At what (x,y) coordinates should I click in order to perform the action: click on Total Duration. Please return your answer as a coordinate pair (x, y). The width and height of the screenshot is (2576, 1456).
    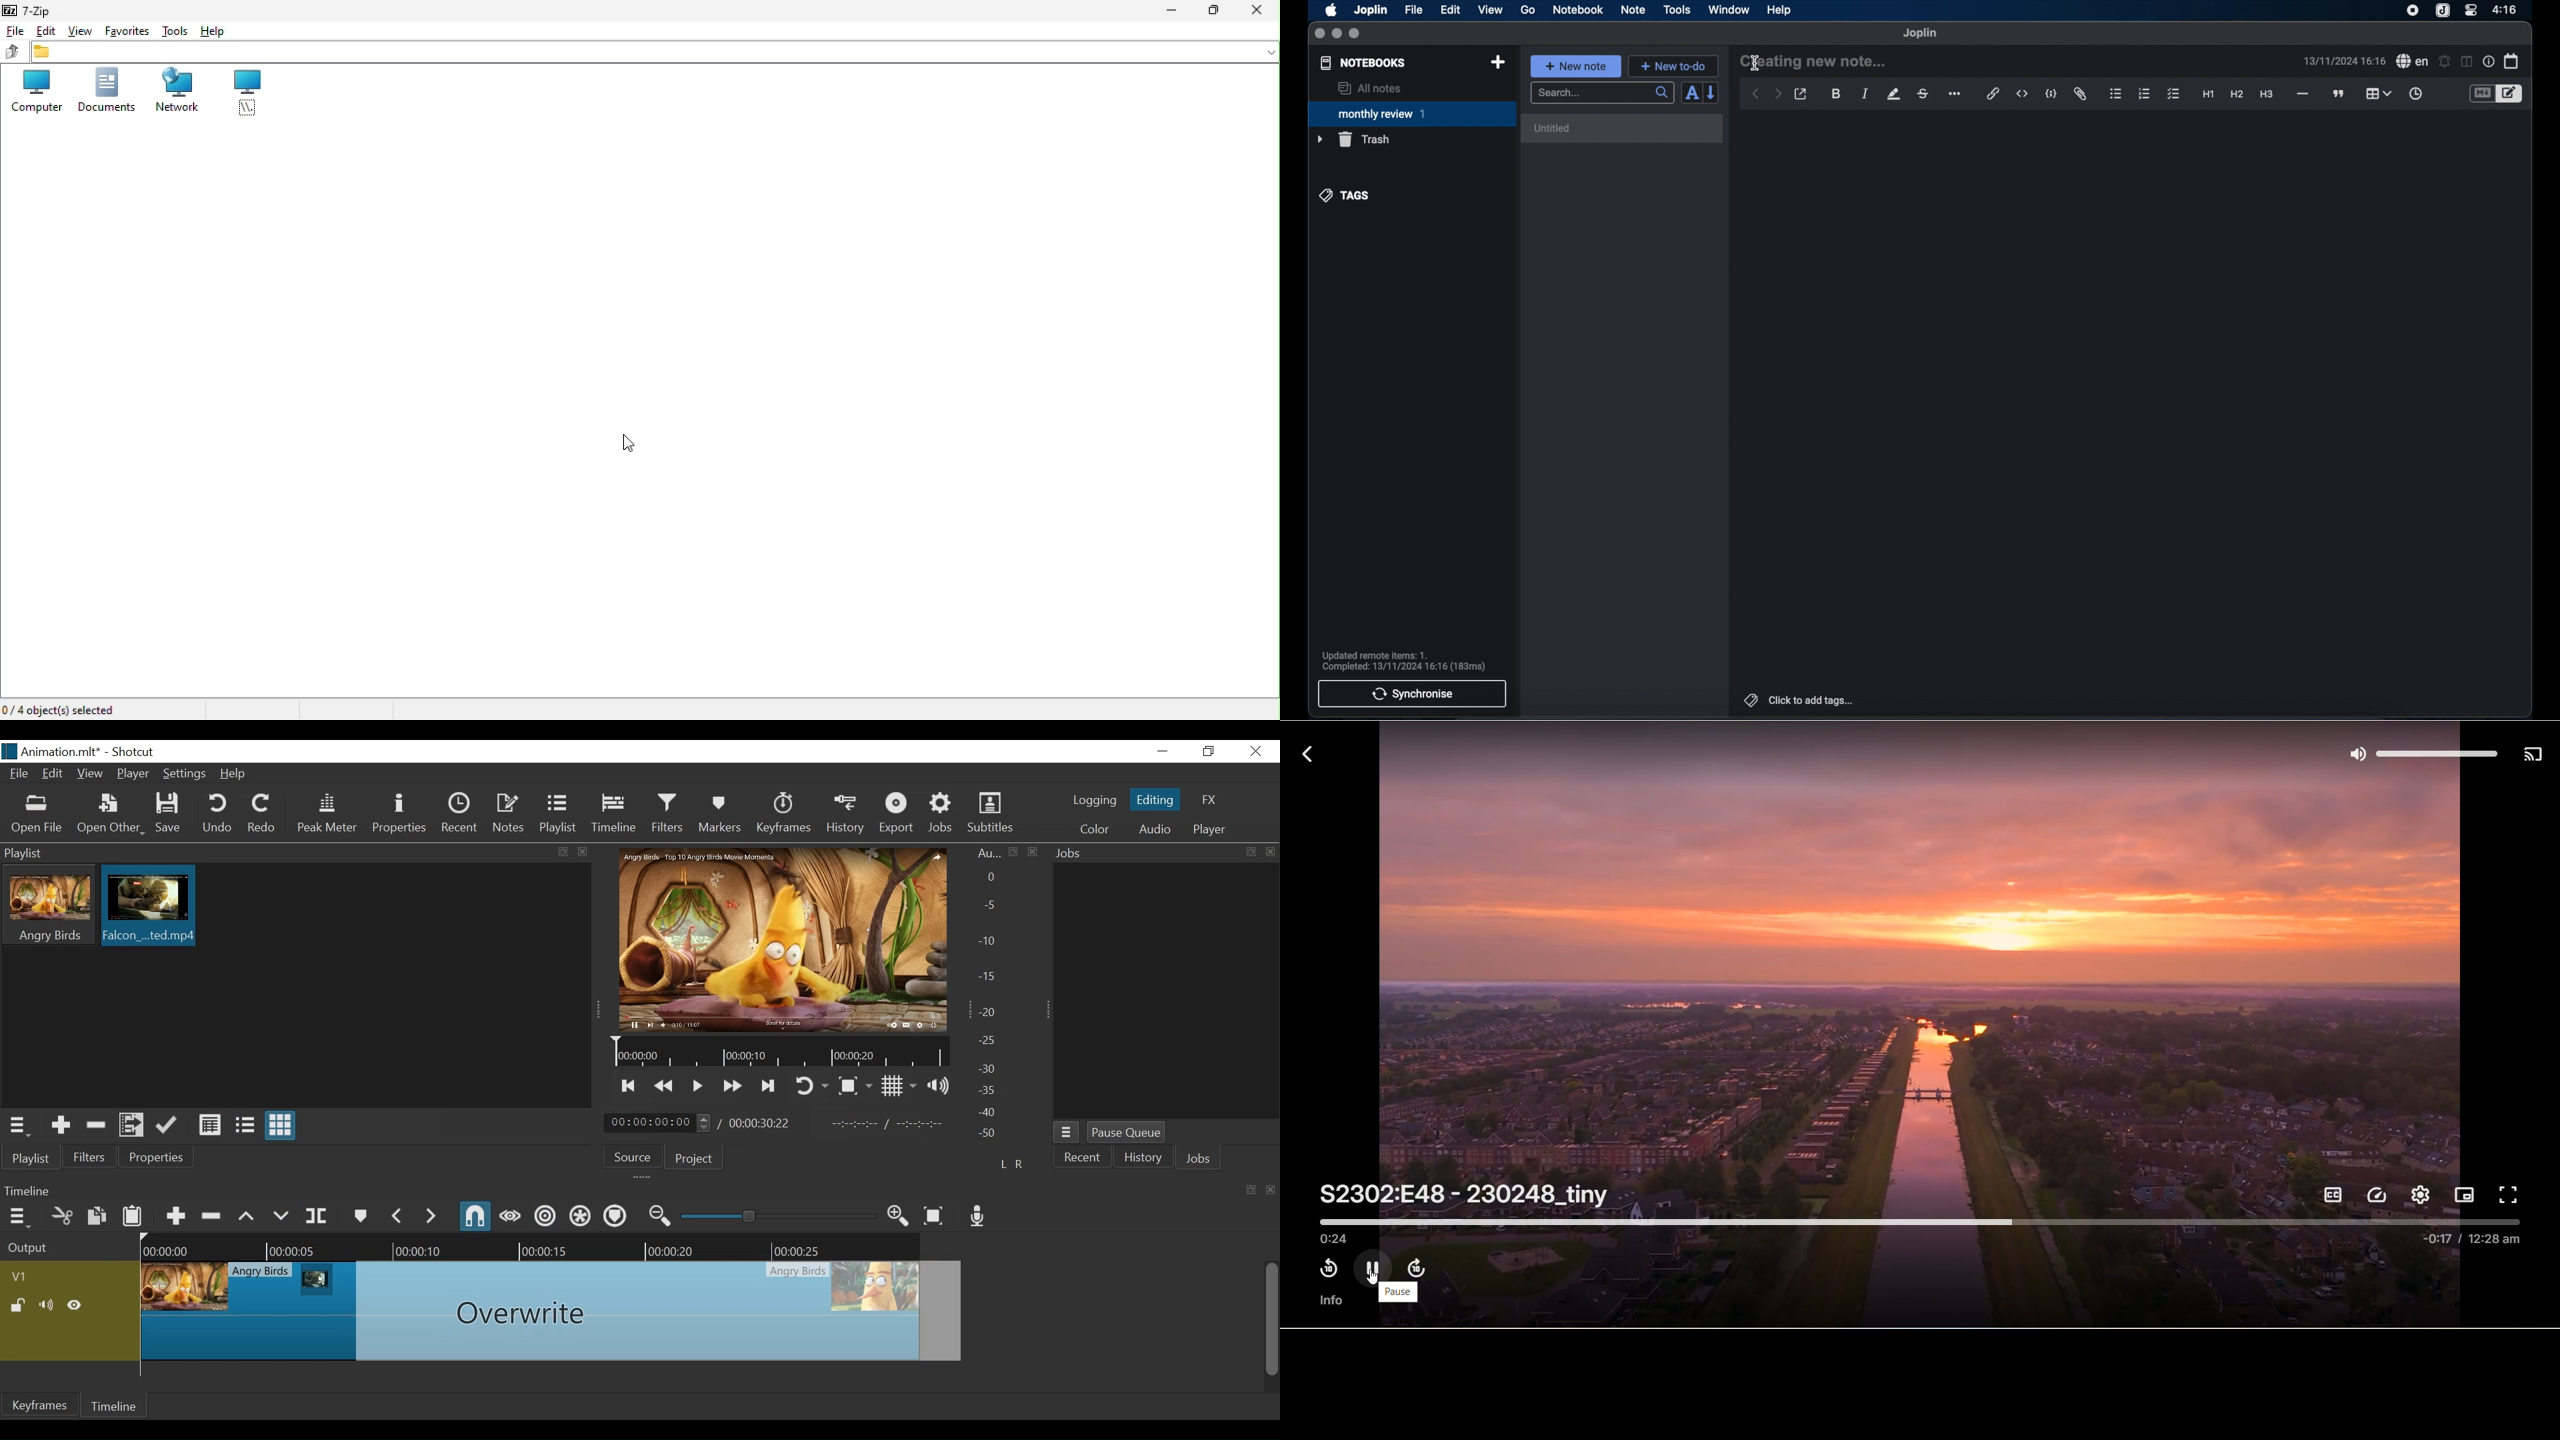
    Looking at the image, I should click on (761, 1123).